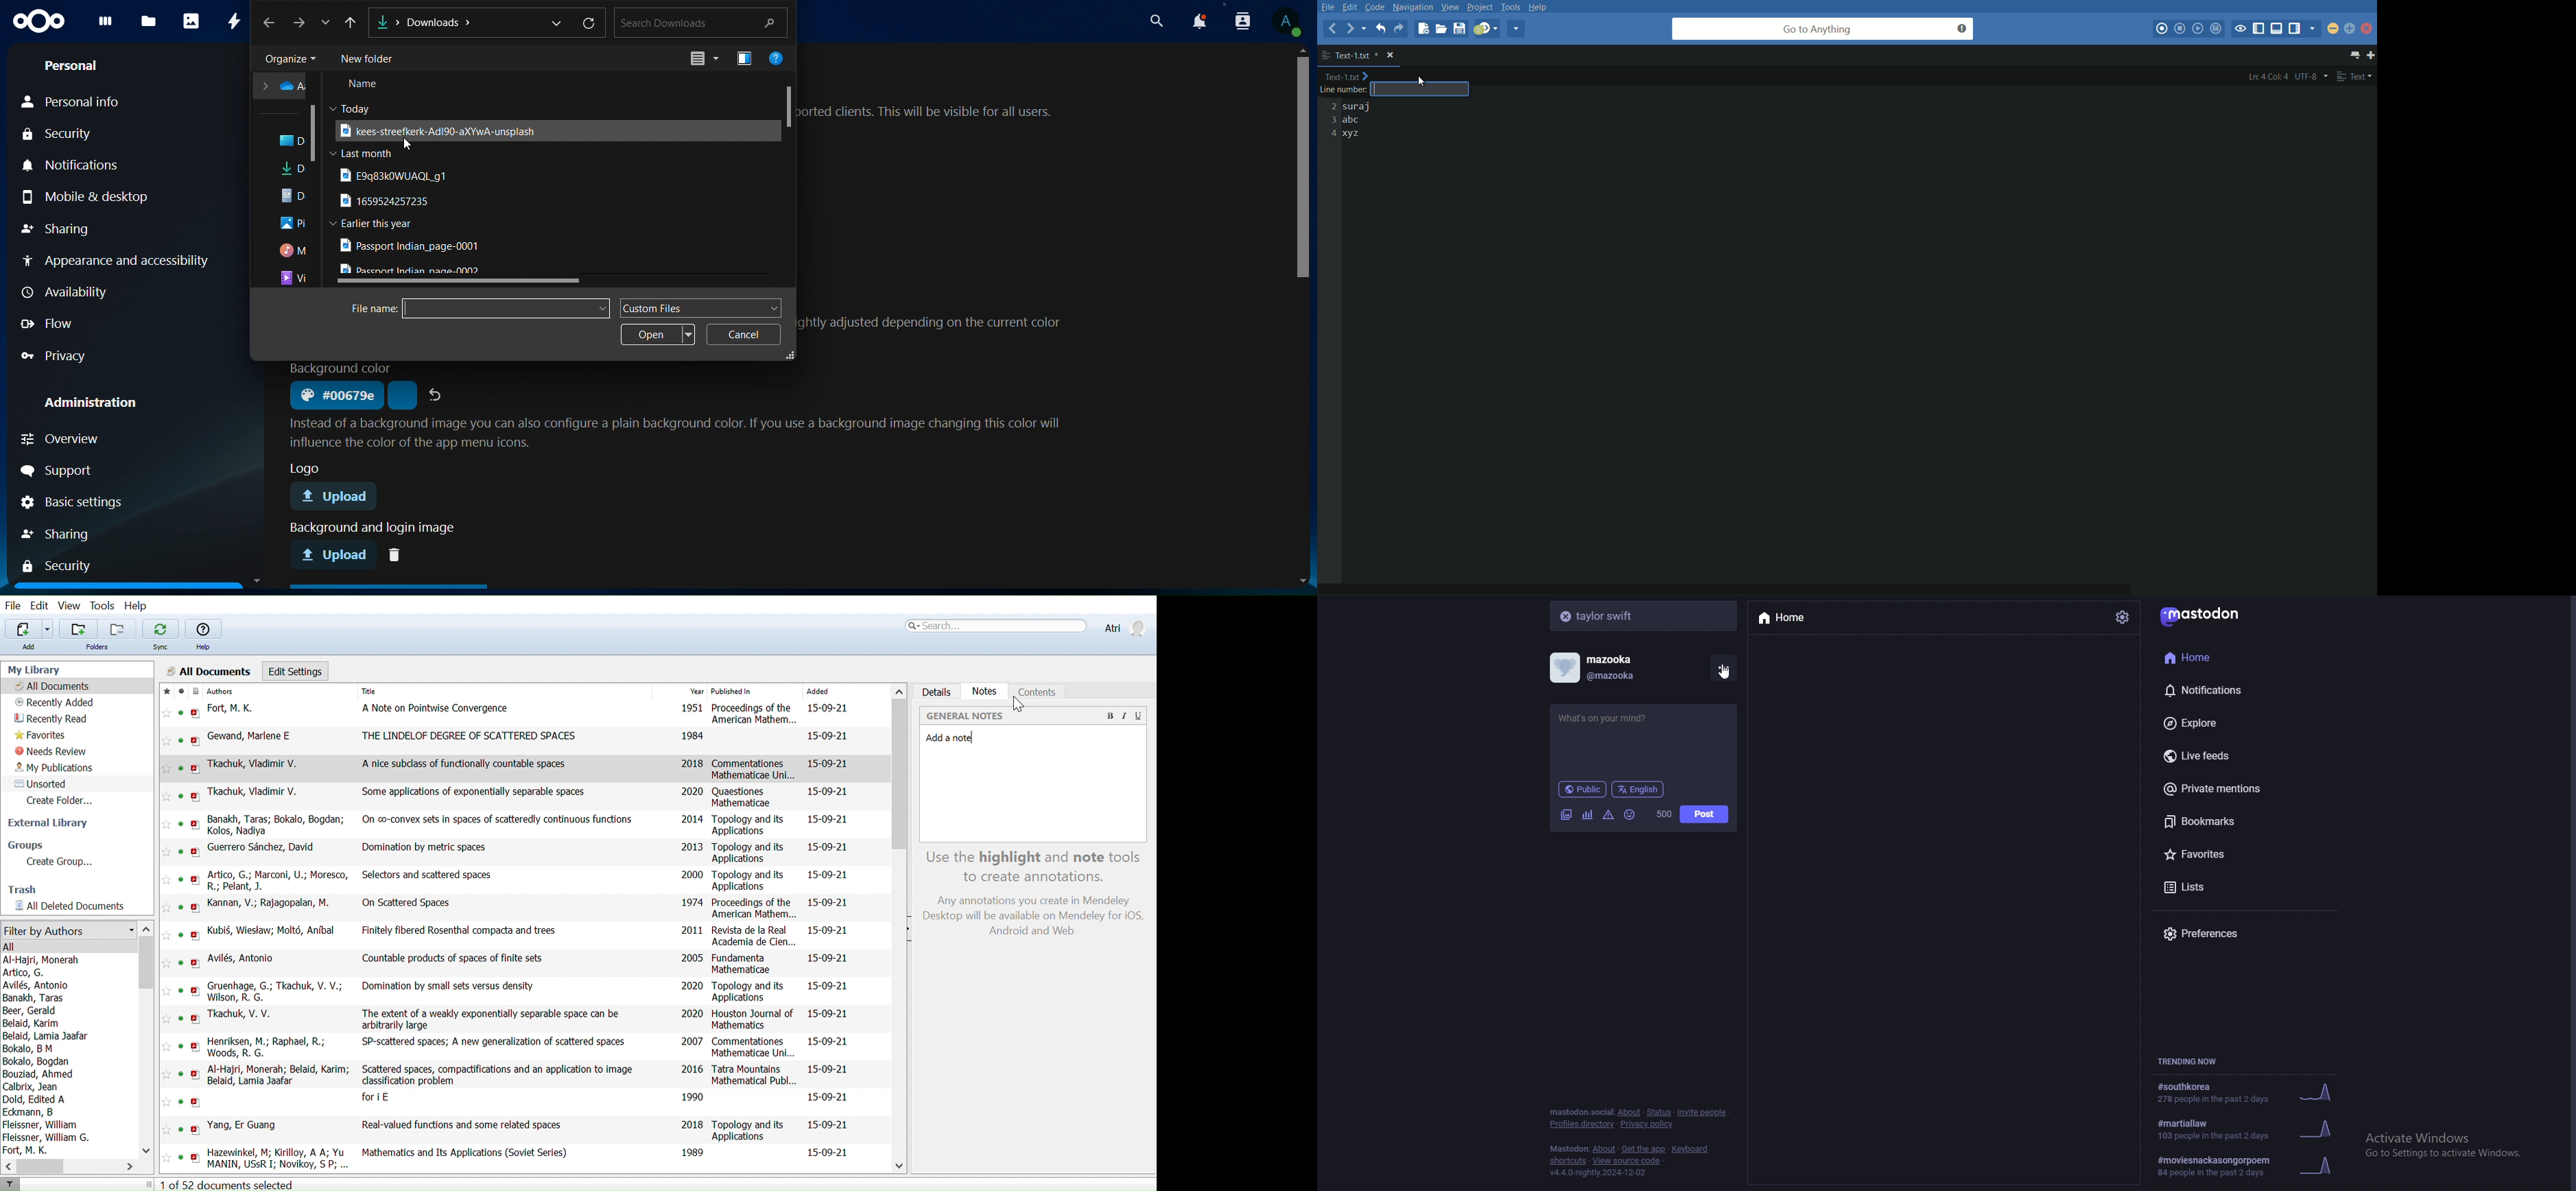 The width and height of the screenshot is (2576, 1204). I want to click on Add this reference to favorites, so click(167, 907).